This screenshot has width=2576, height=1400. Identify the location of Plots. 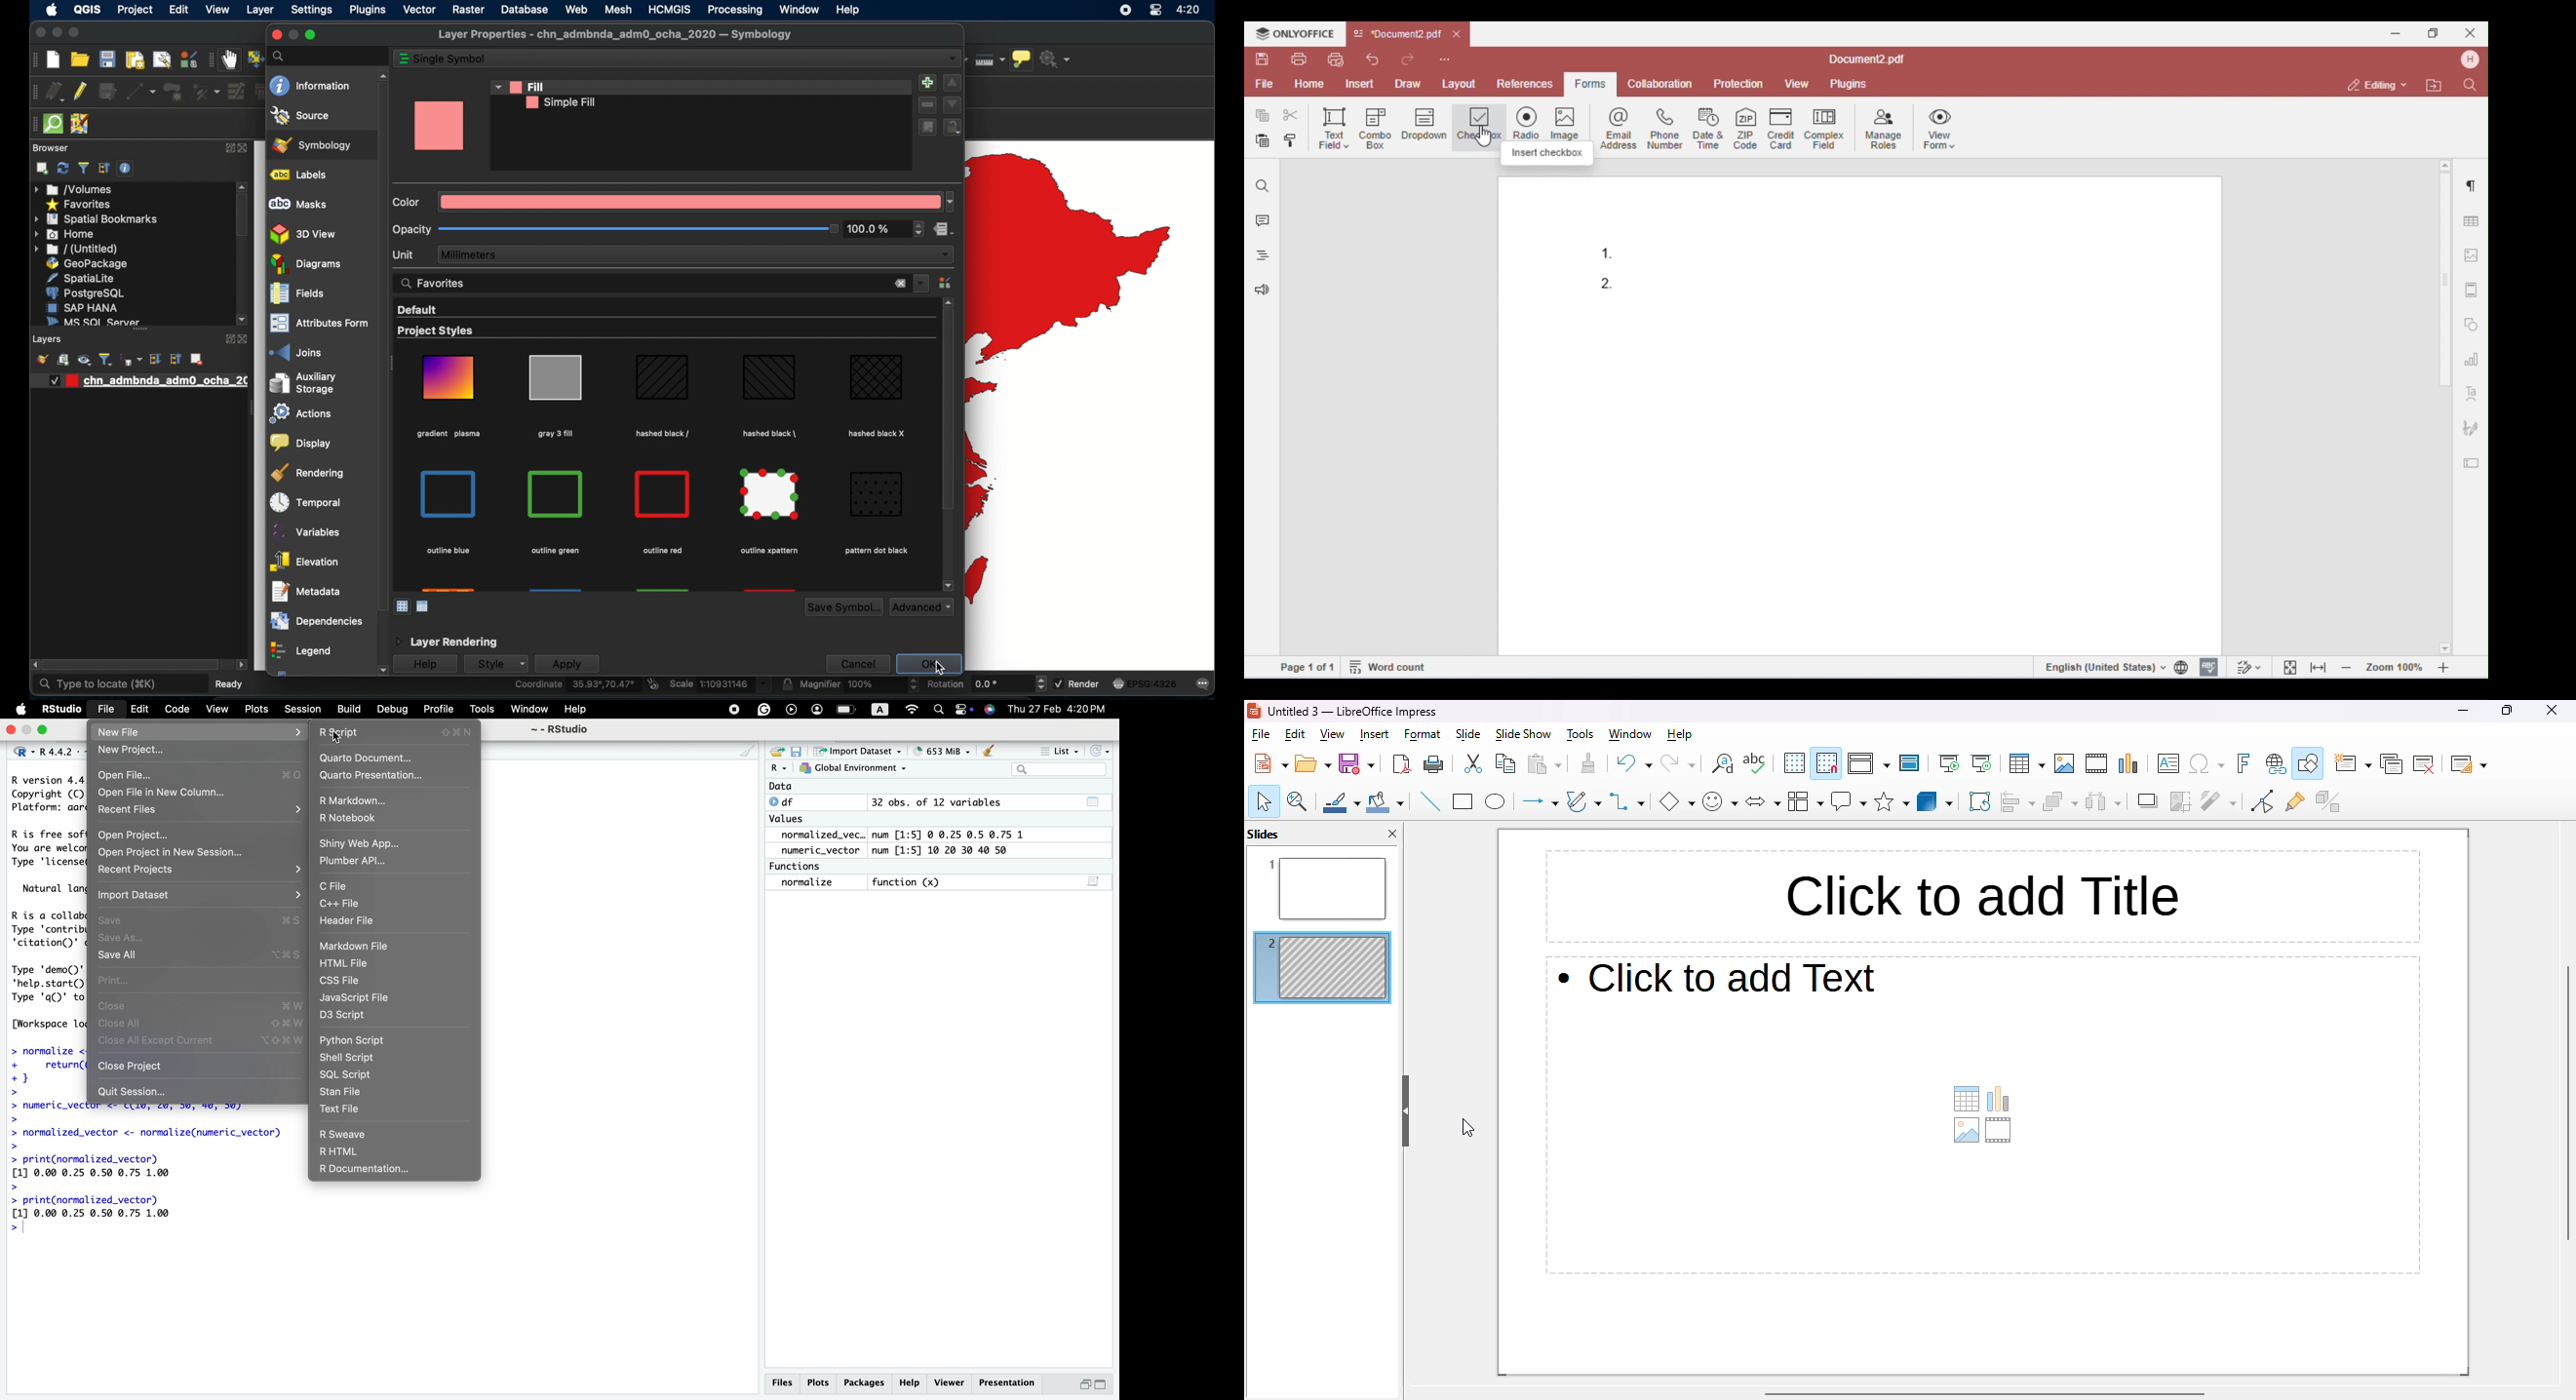
(258, 709).